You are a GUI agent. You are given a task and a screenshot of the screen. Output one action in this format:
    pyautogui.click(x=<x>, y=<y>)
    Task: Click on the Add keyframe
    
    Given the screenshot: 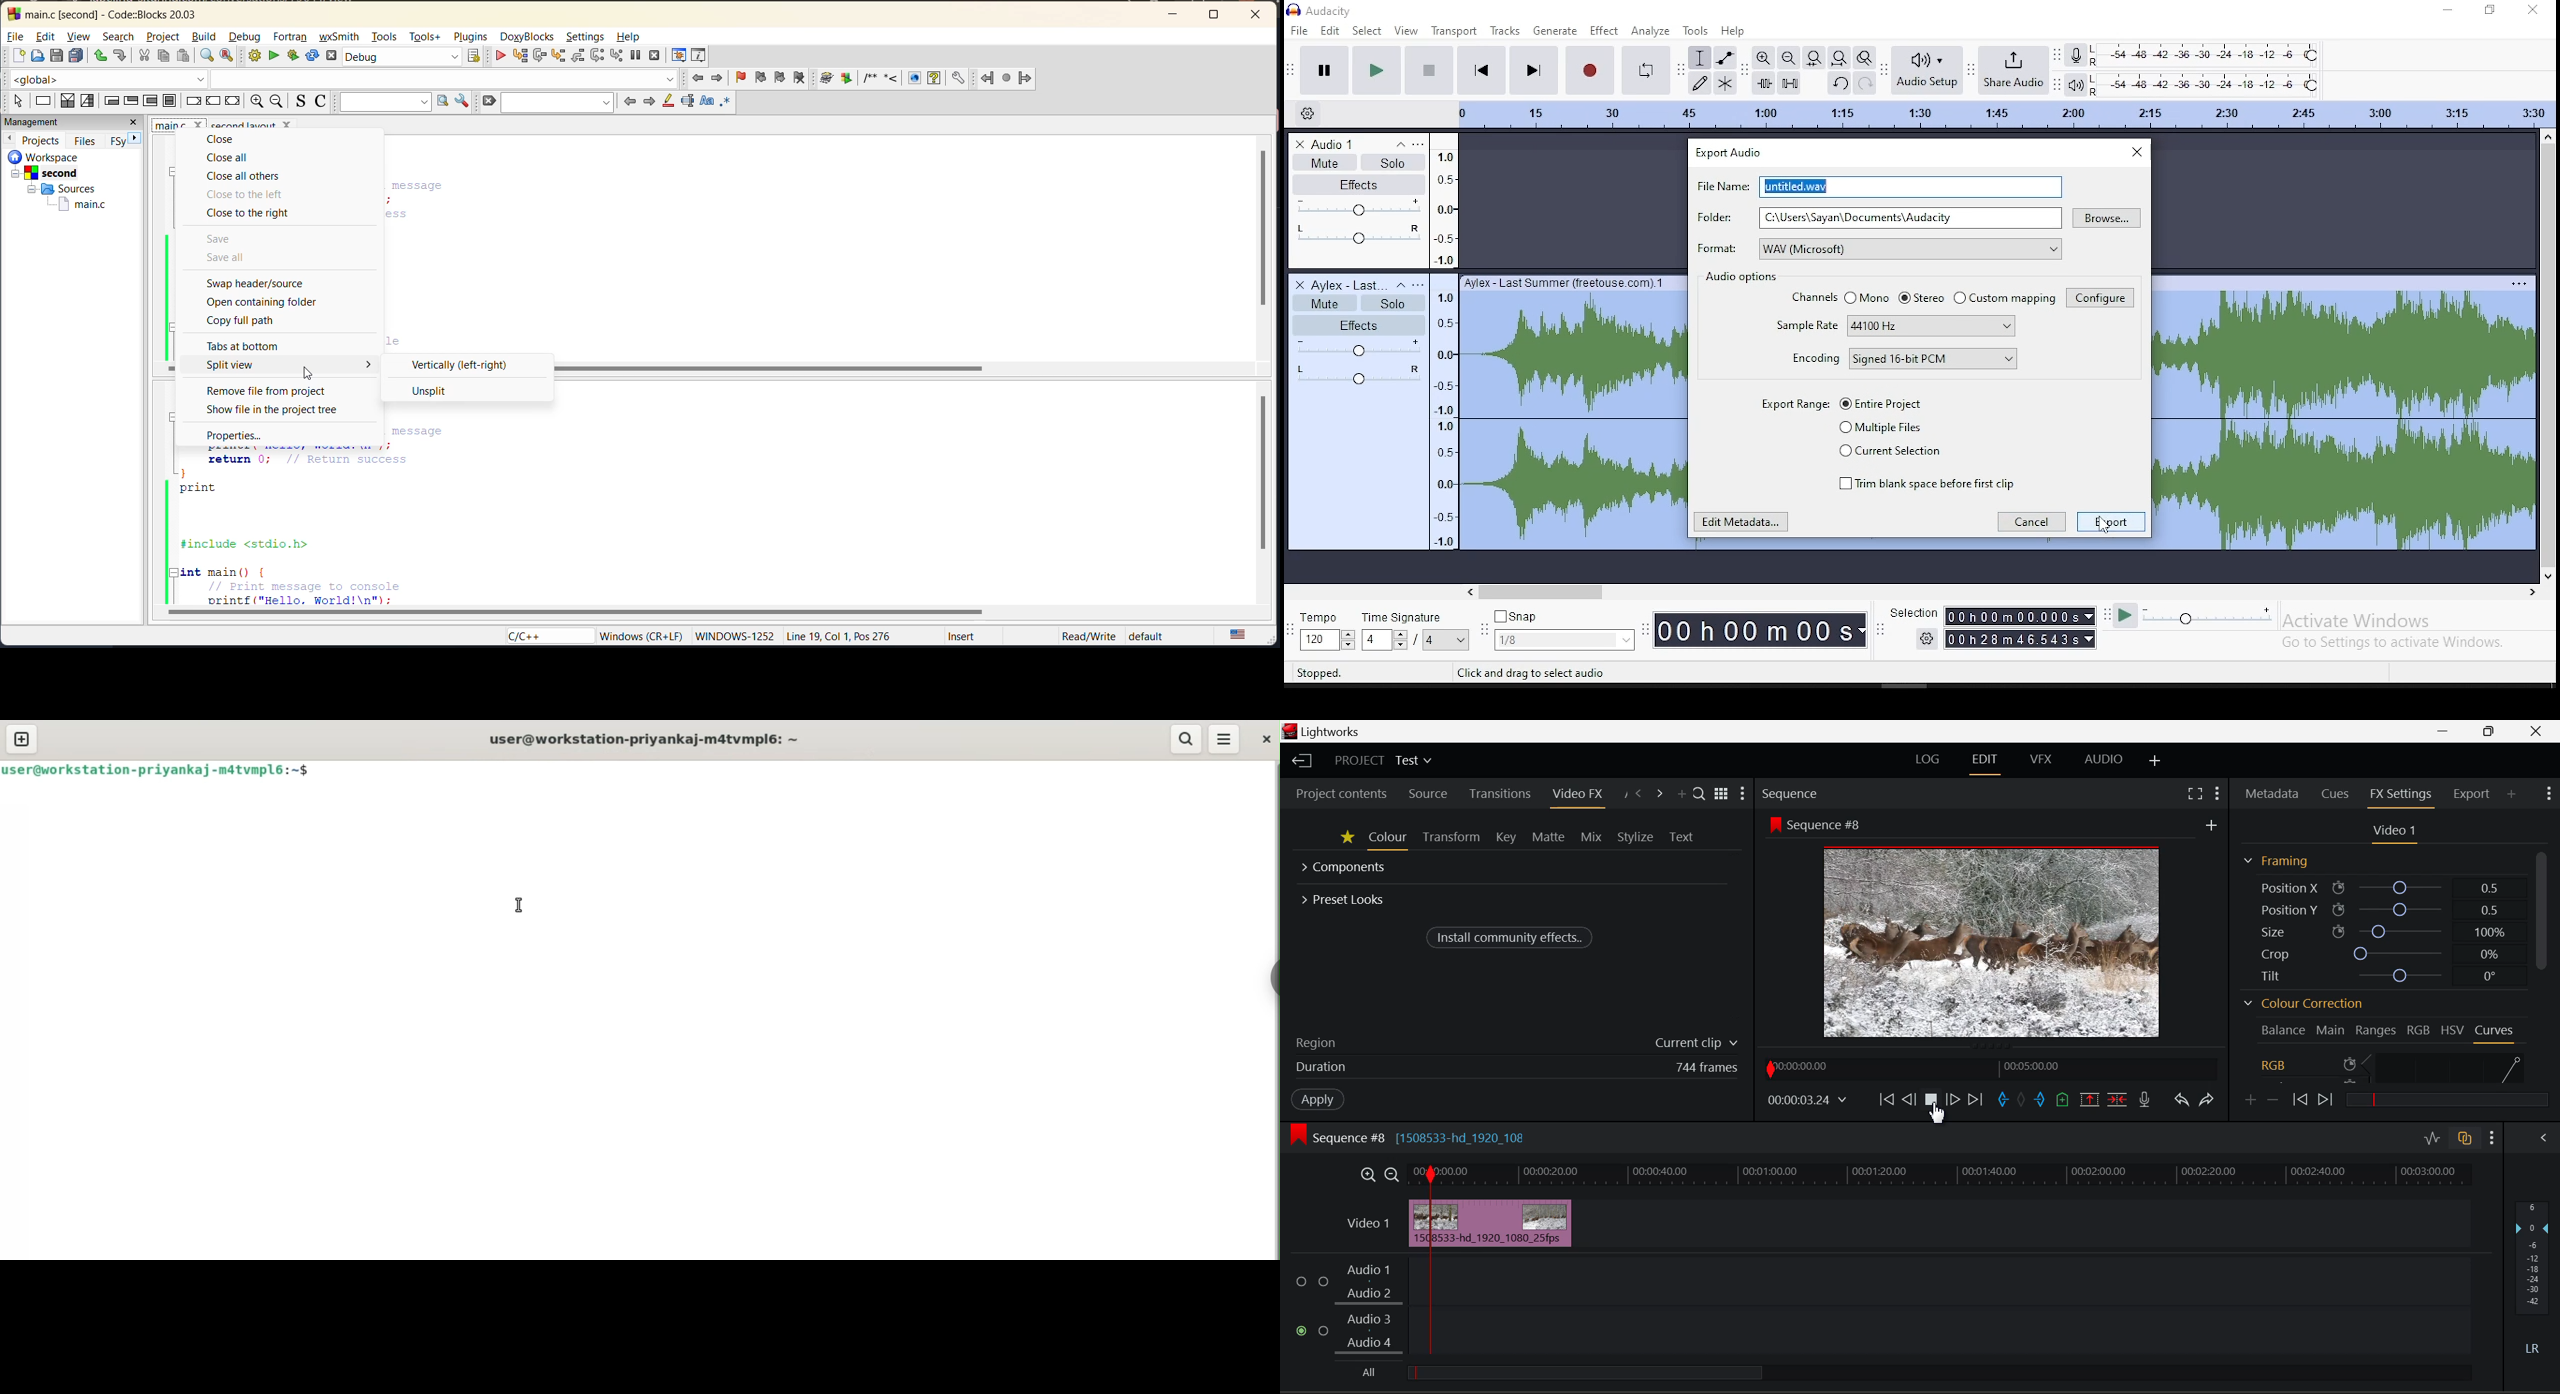 What is the action you would take?
    pyautogui.click(x=2249, y=1101)
    